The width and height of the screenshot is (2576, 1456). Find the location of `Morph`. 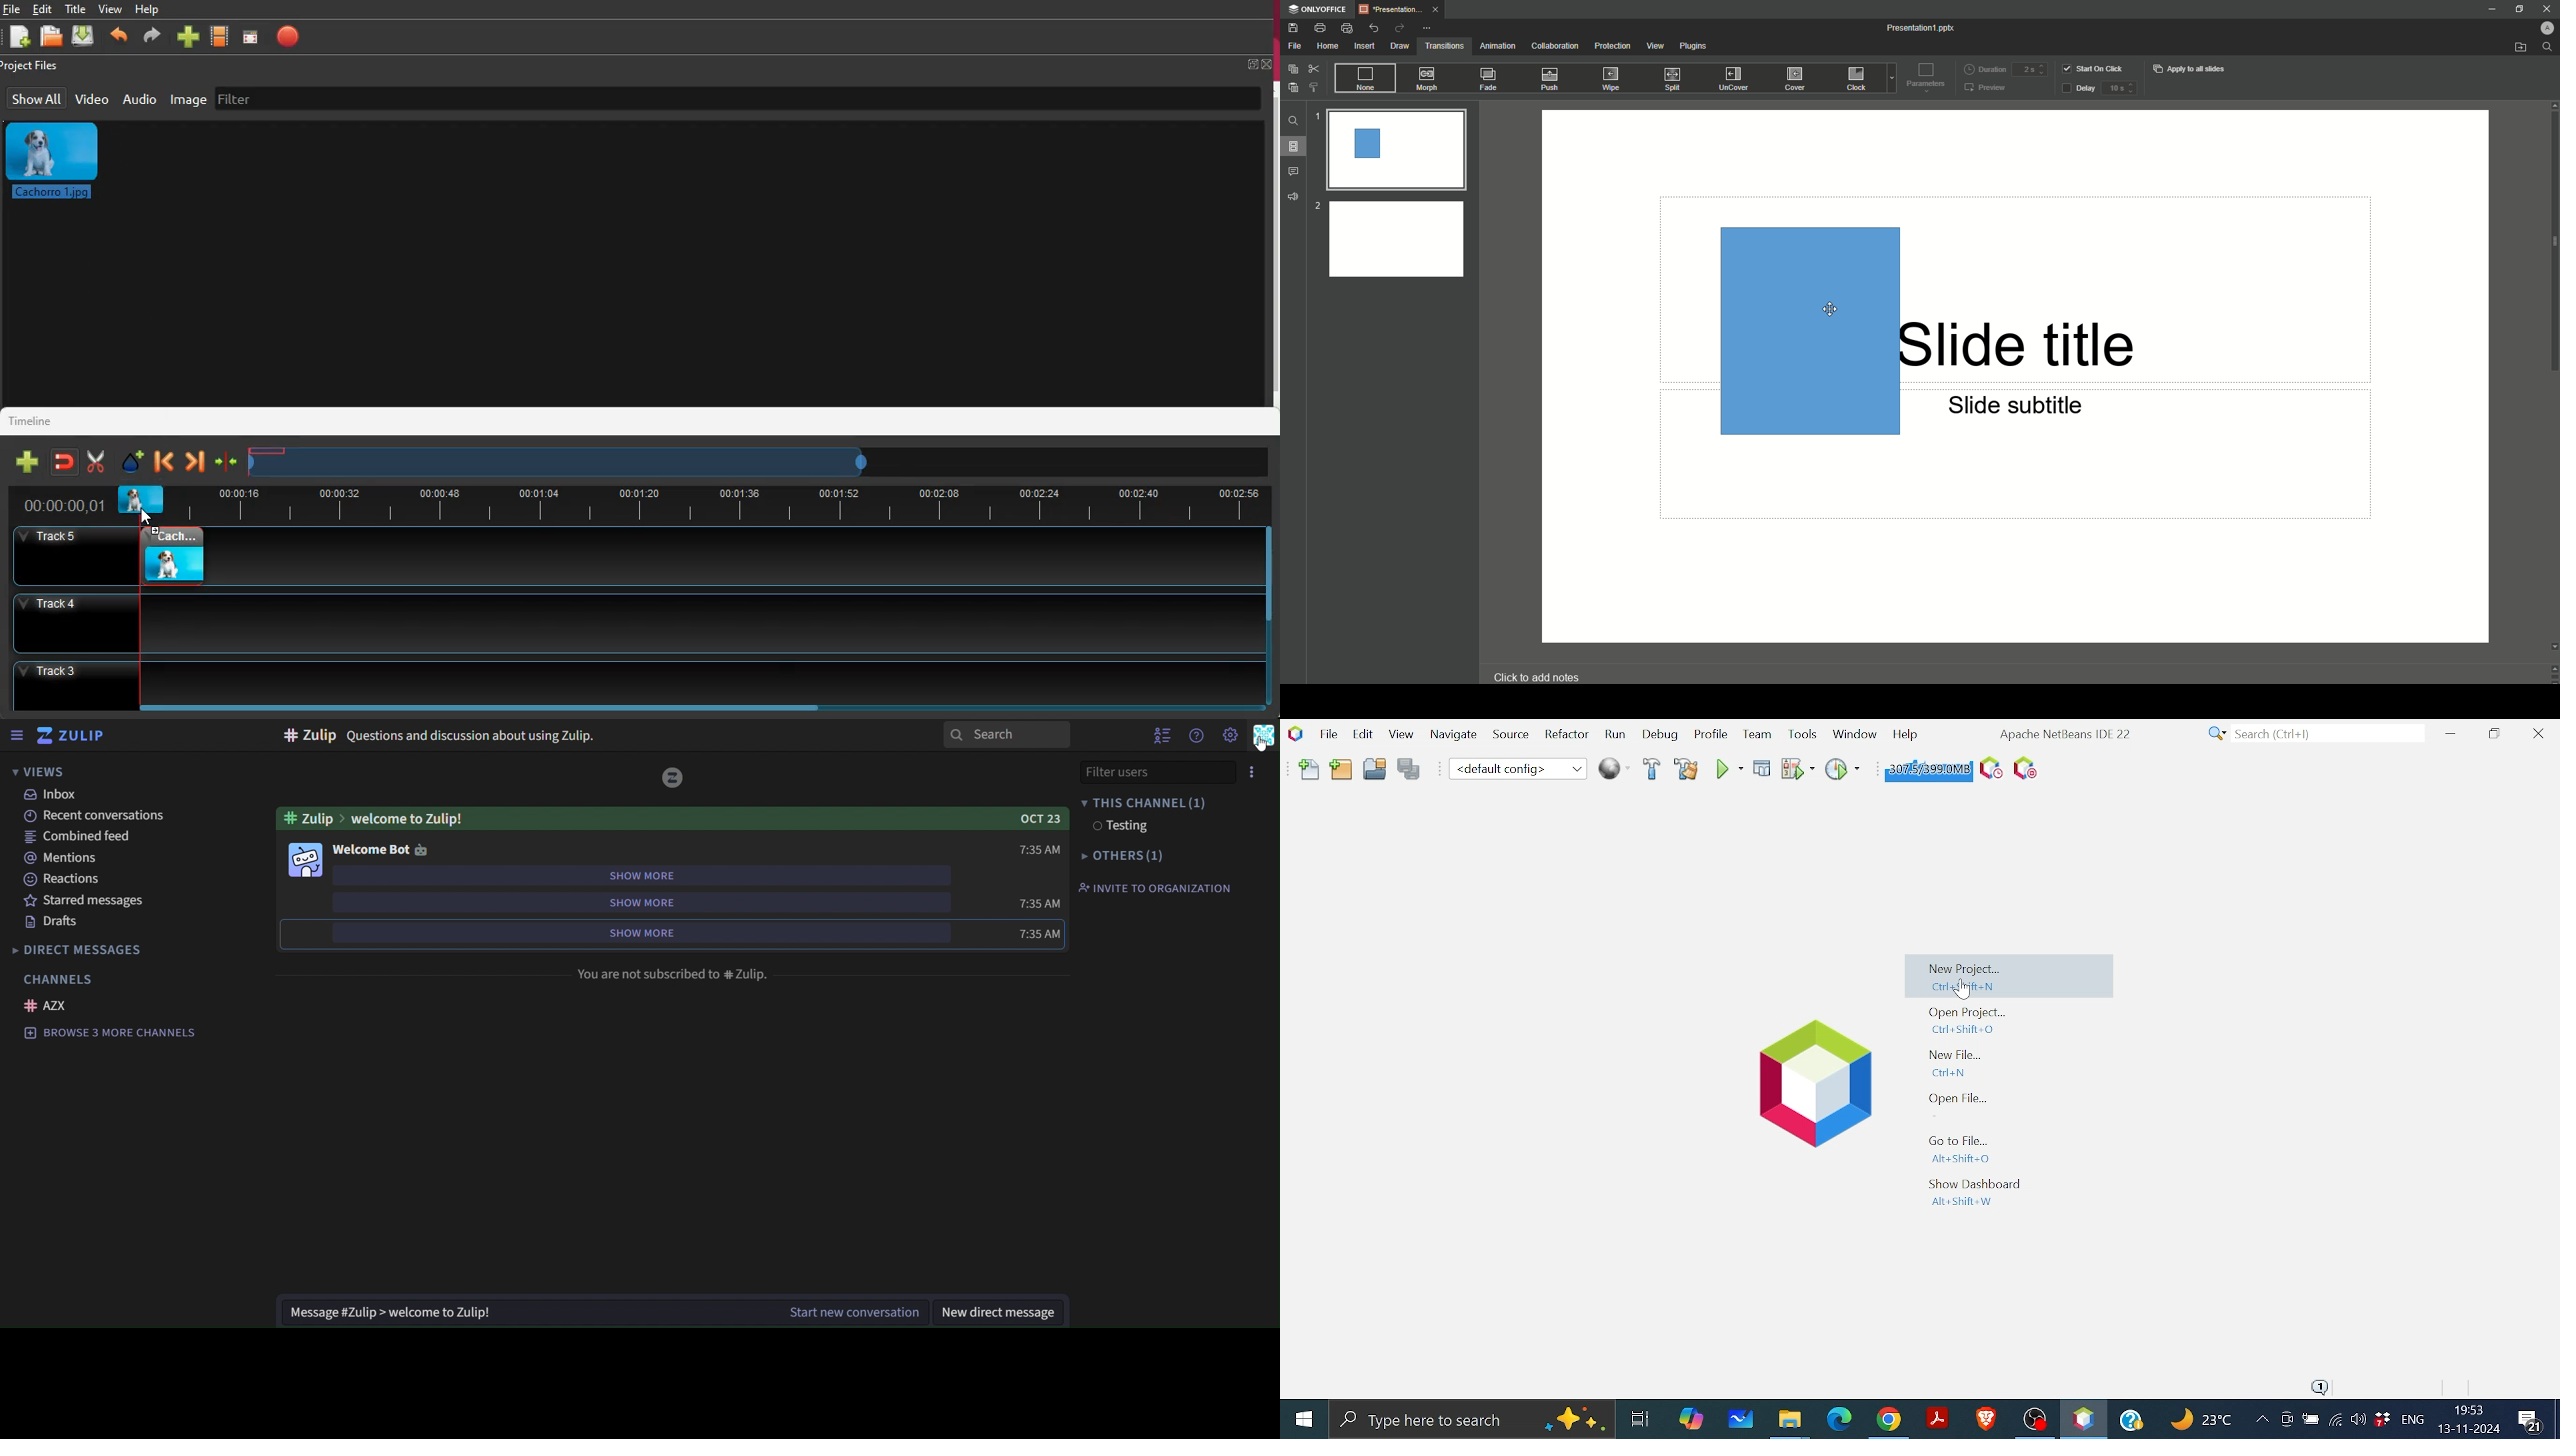

Morph is located at coordinates (1431, 79).